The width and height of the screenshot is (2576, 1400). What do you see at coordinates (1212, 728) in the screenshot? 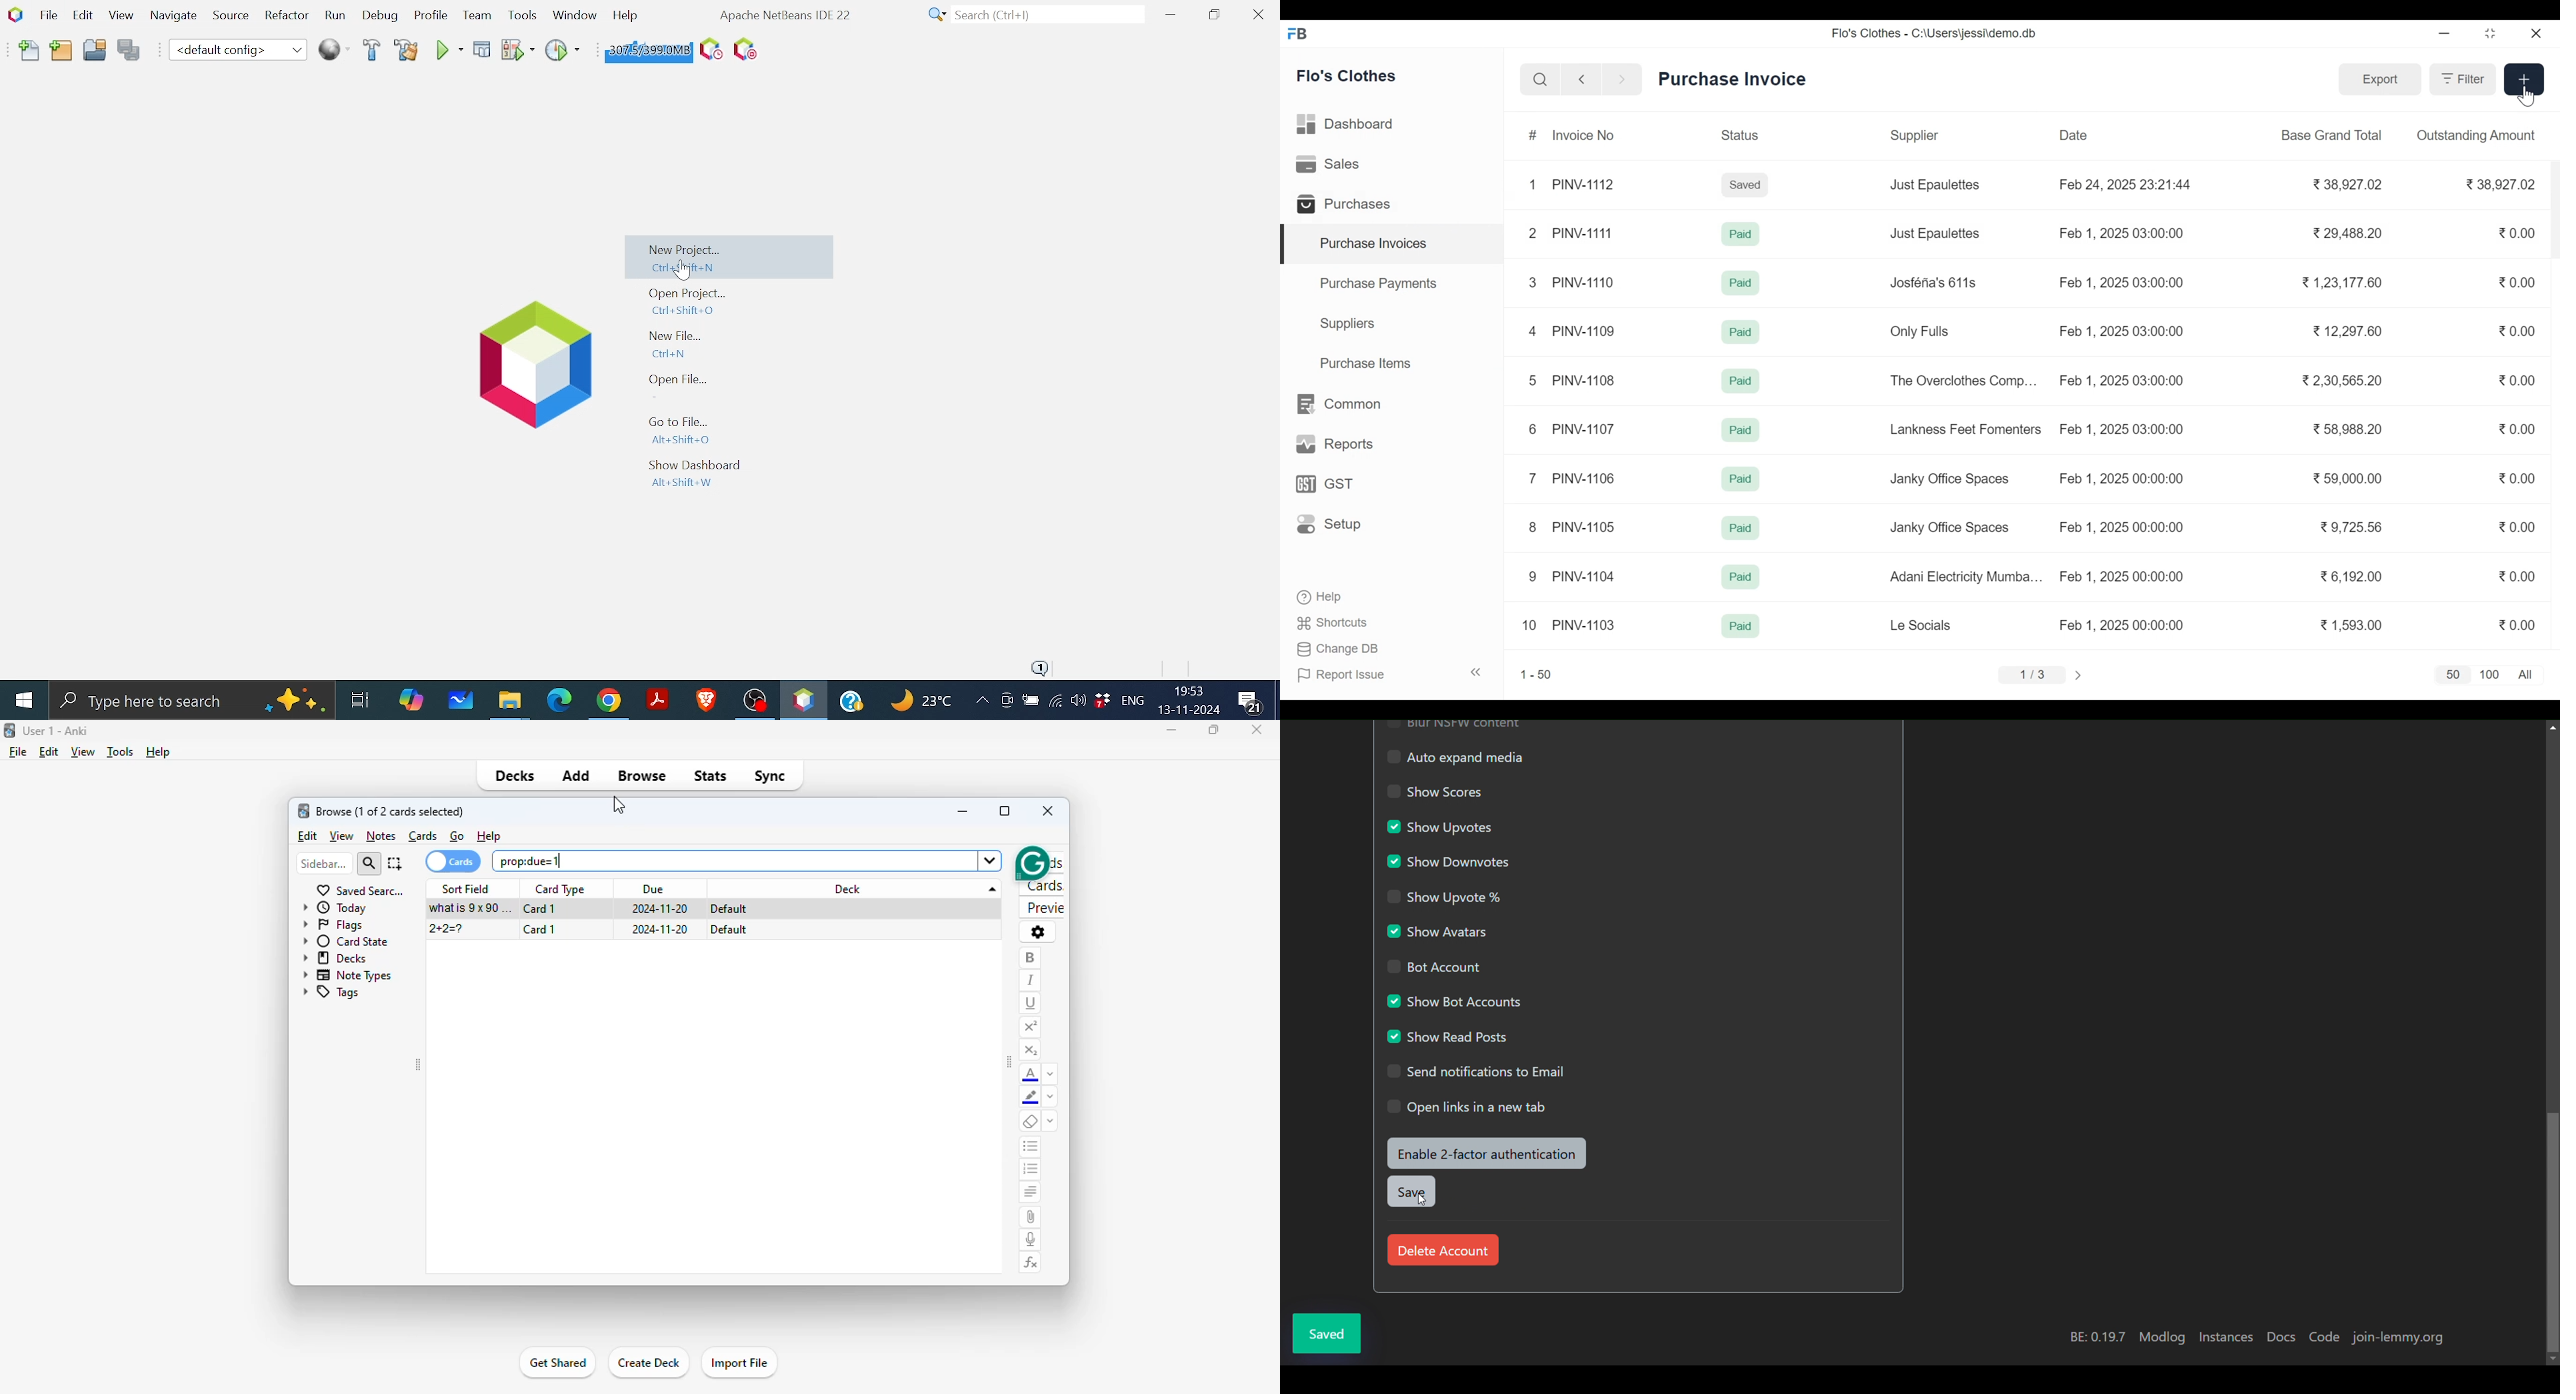
I see `maximize` at bounding box center [1212, 728].